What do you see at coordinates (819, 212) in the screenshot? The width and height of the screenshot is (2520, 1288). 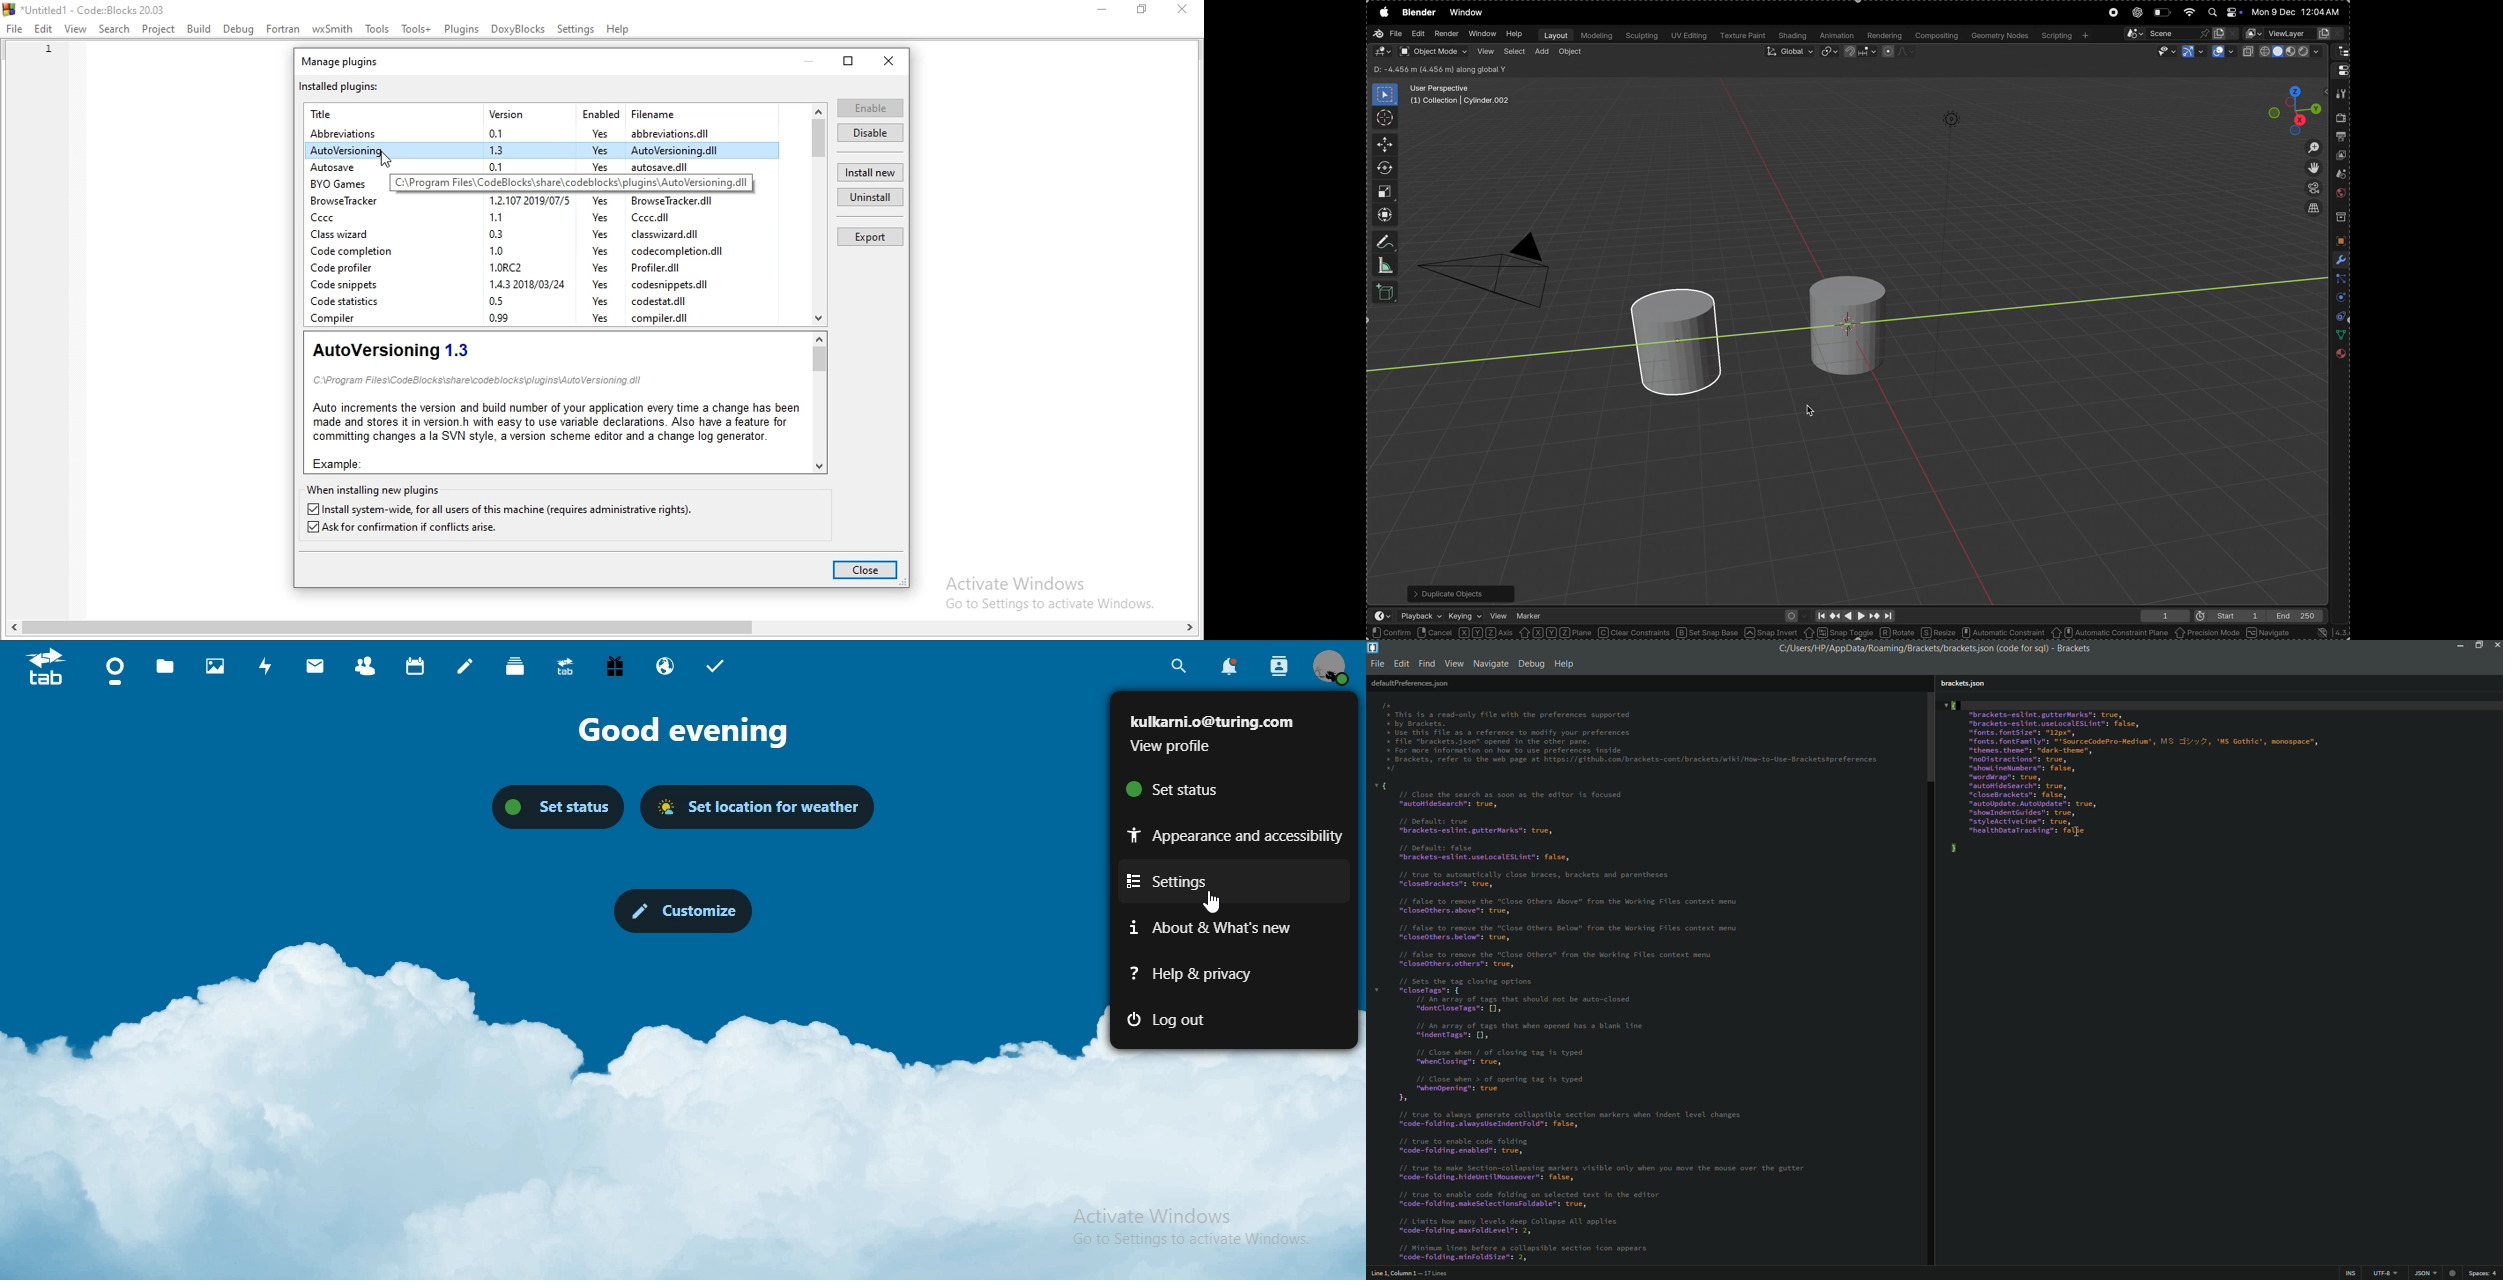 I see `scroll bar` at bounding box center [819, 212].